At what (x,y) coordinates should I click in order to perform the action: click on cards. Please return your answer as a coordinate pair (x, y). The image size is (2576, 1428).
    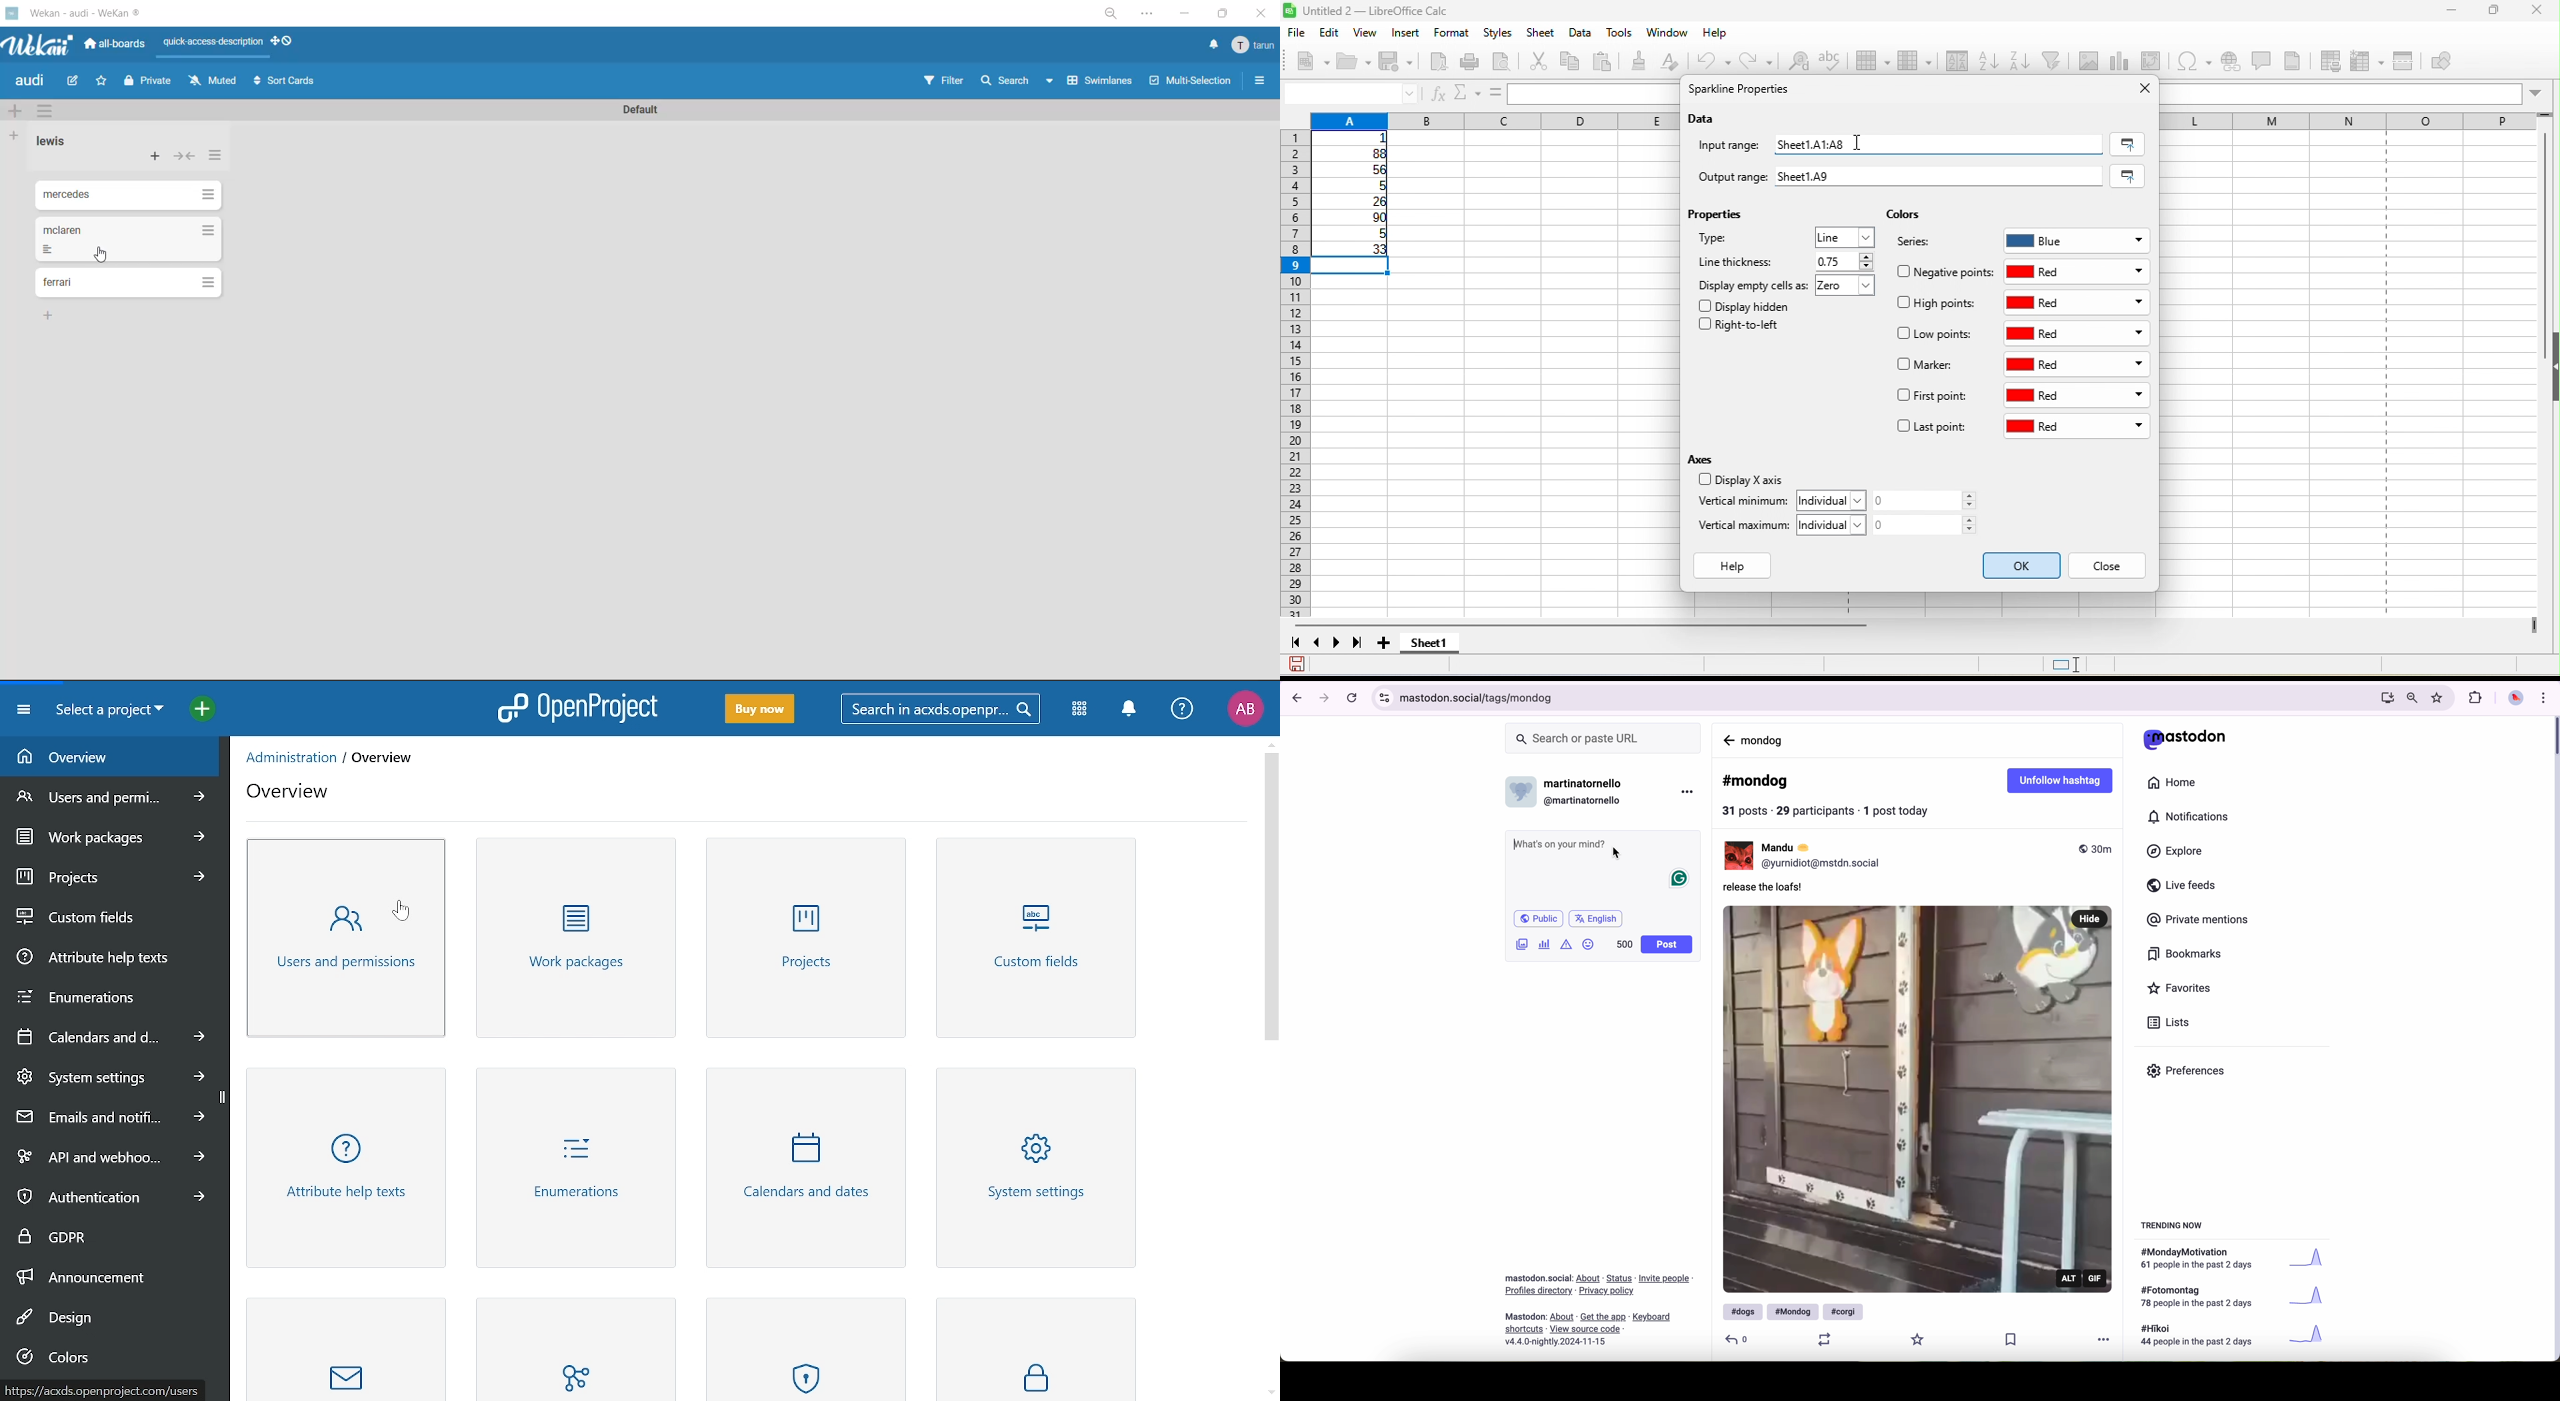
    Looking at the image, I should click on (128, 283).